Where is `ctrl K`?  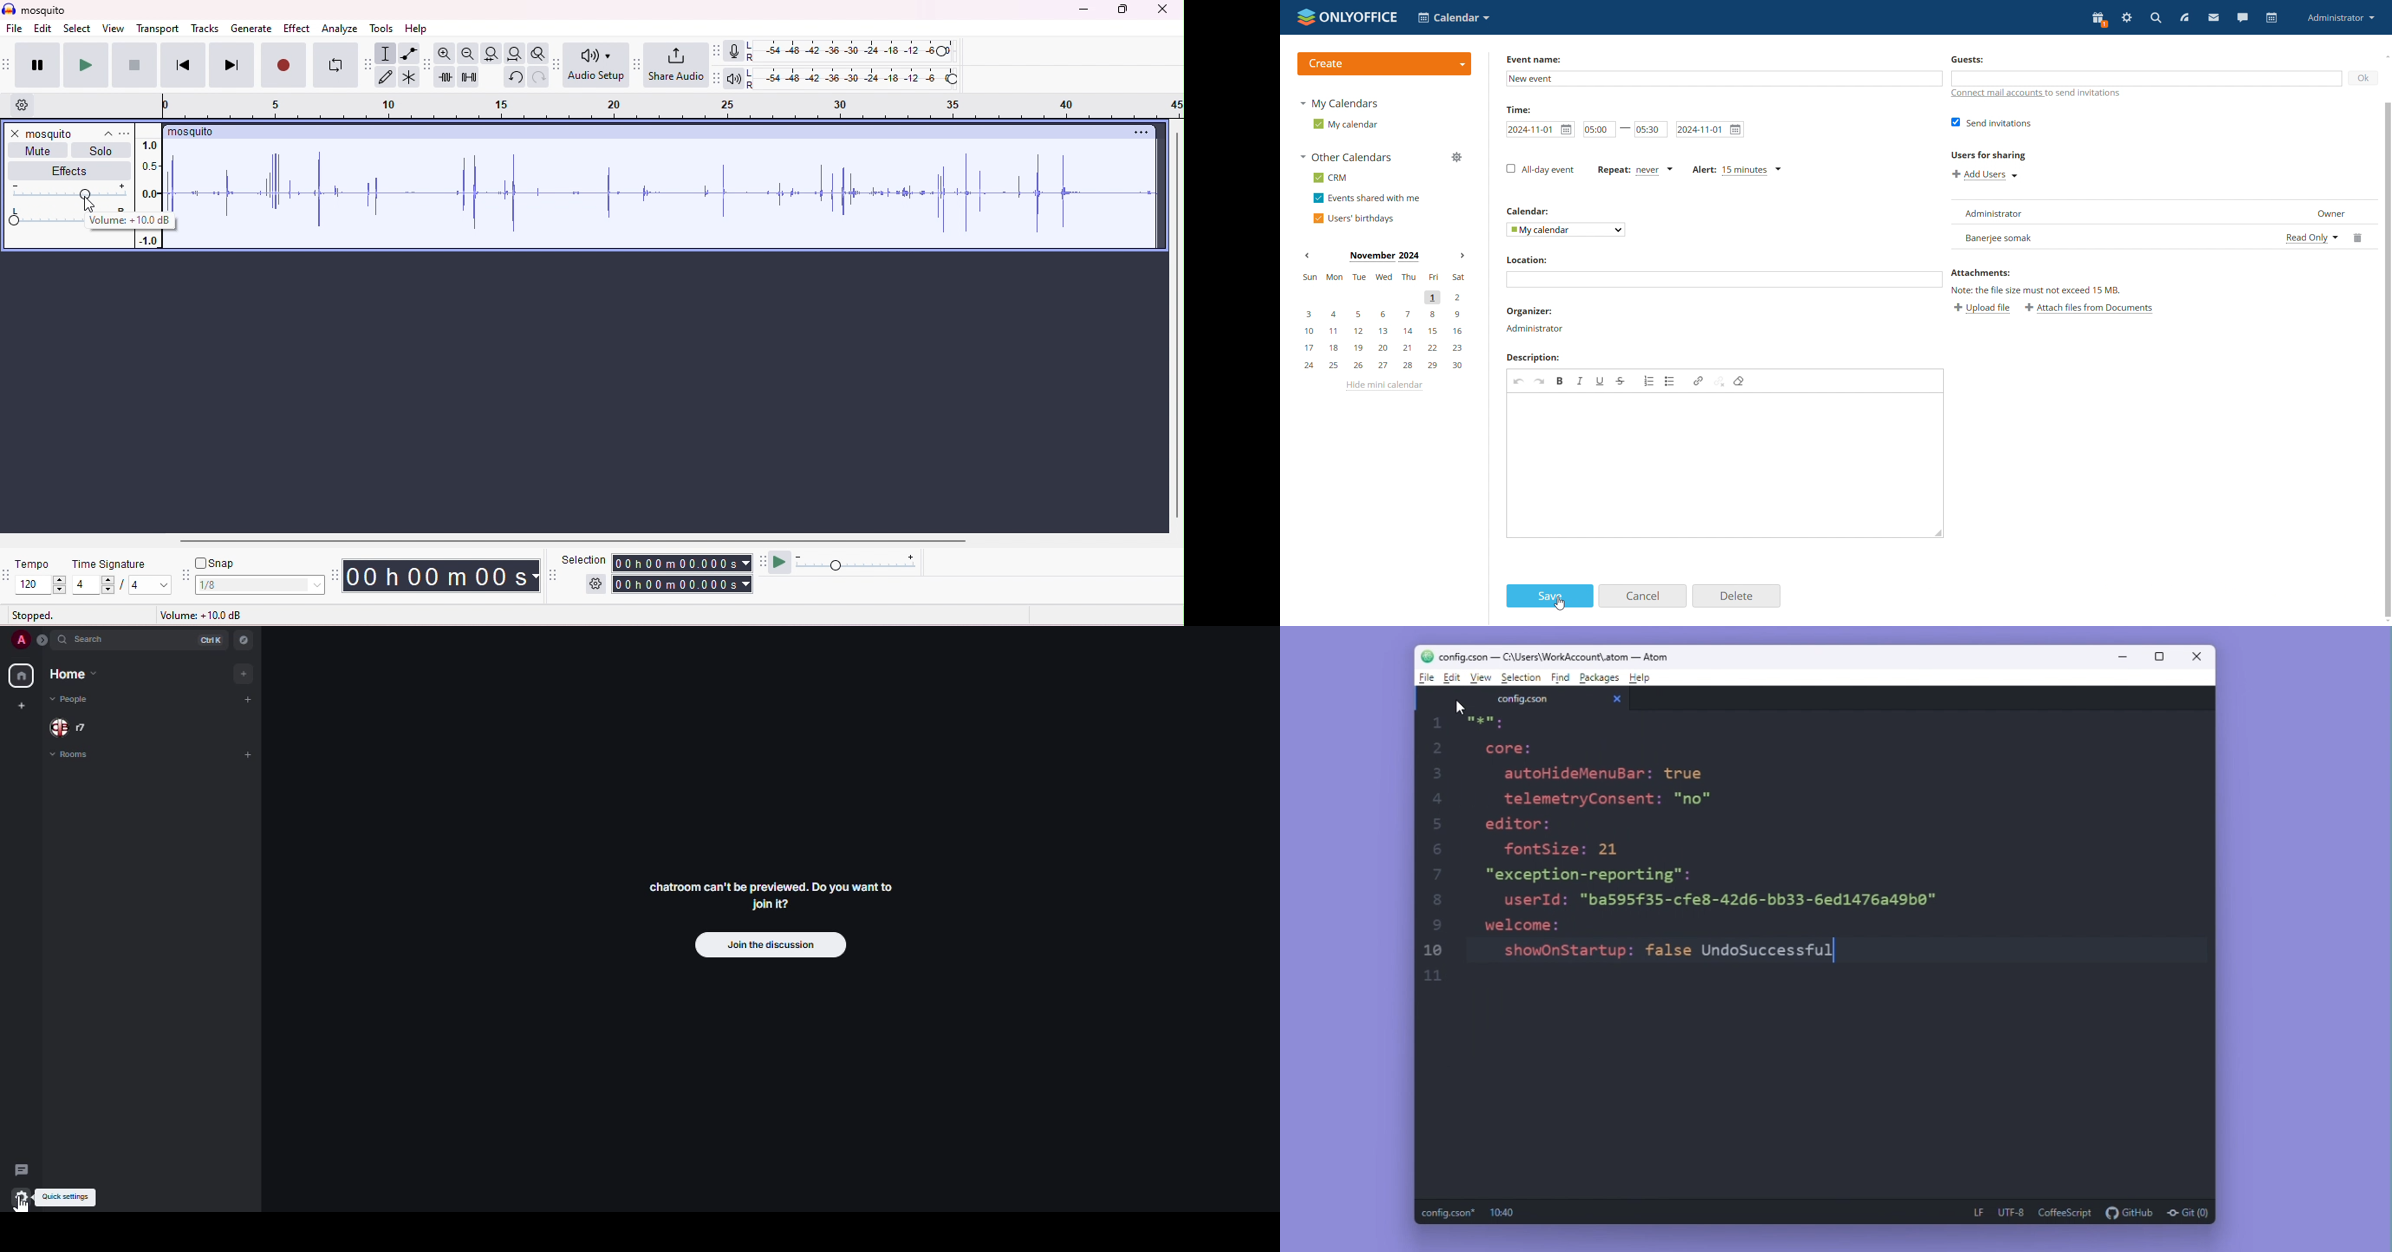 ctrl K is located at coordinates (211, 638).